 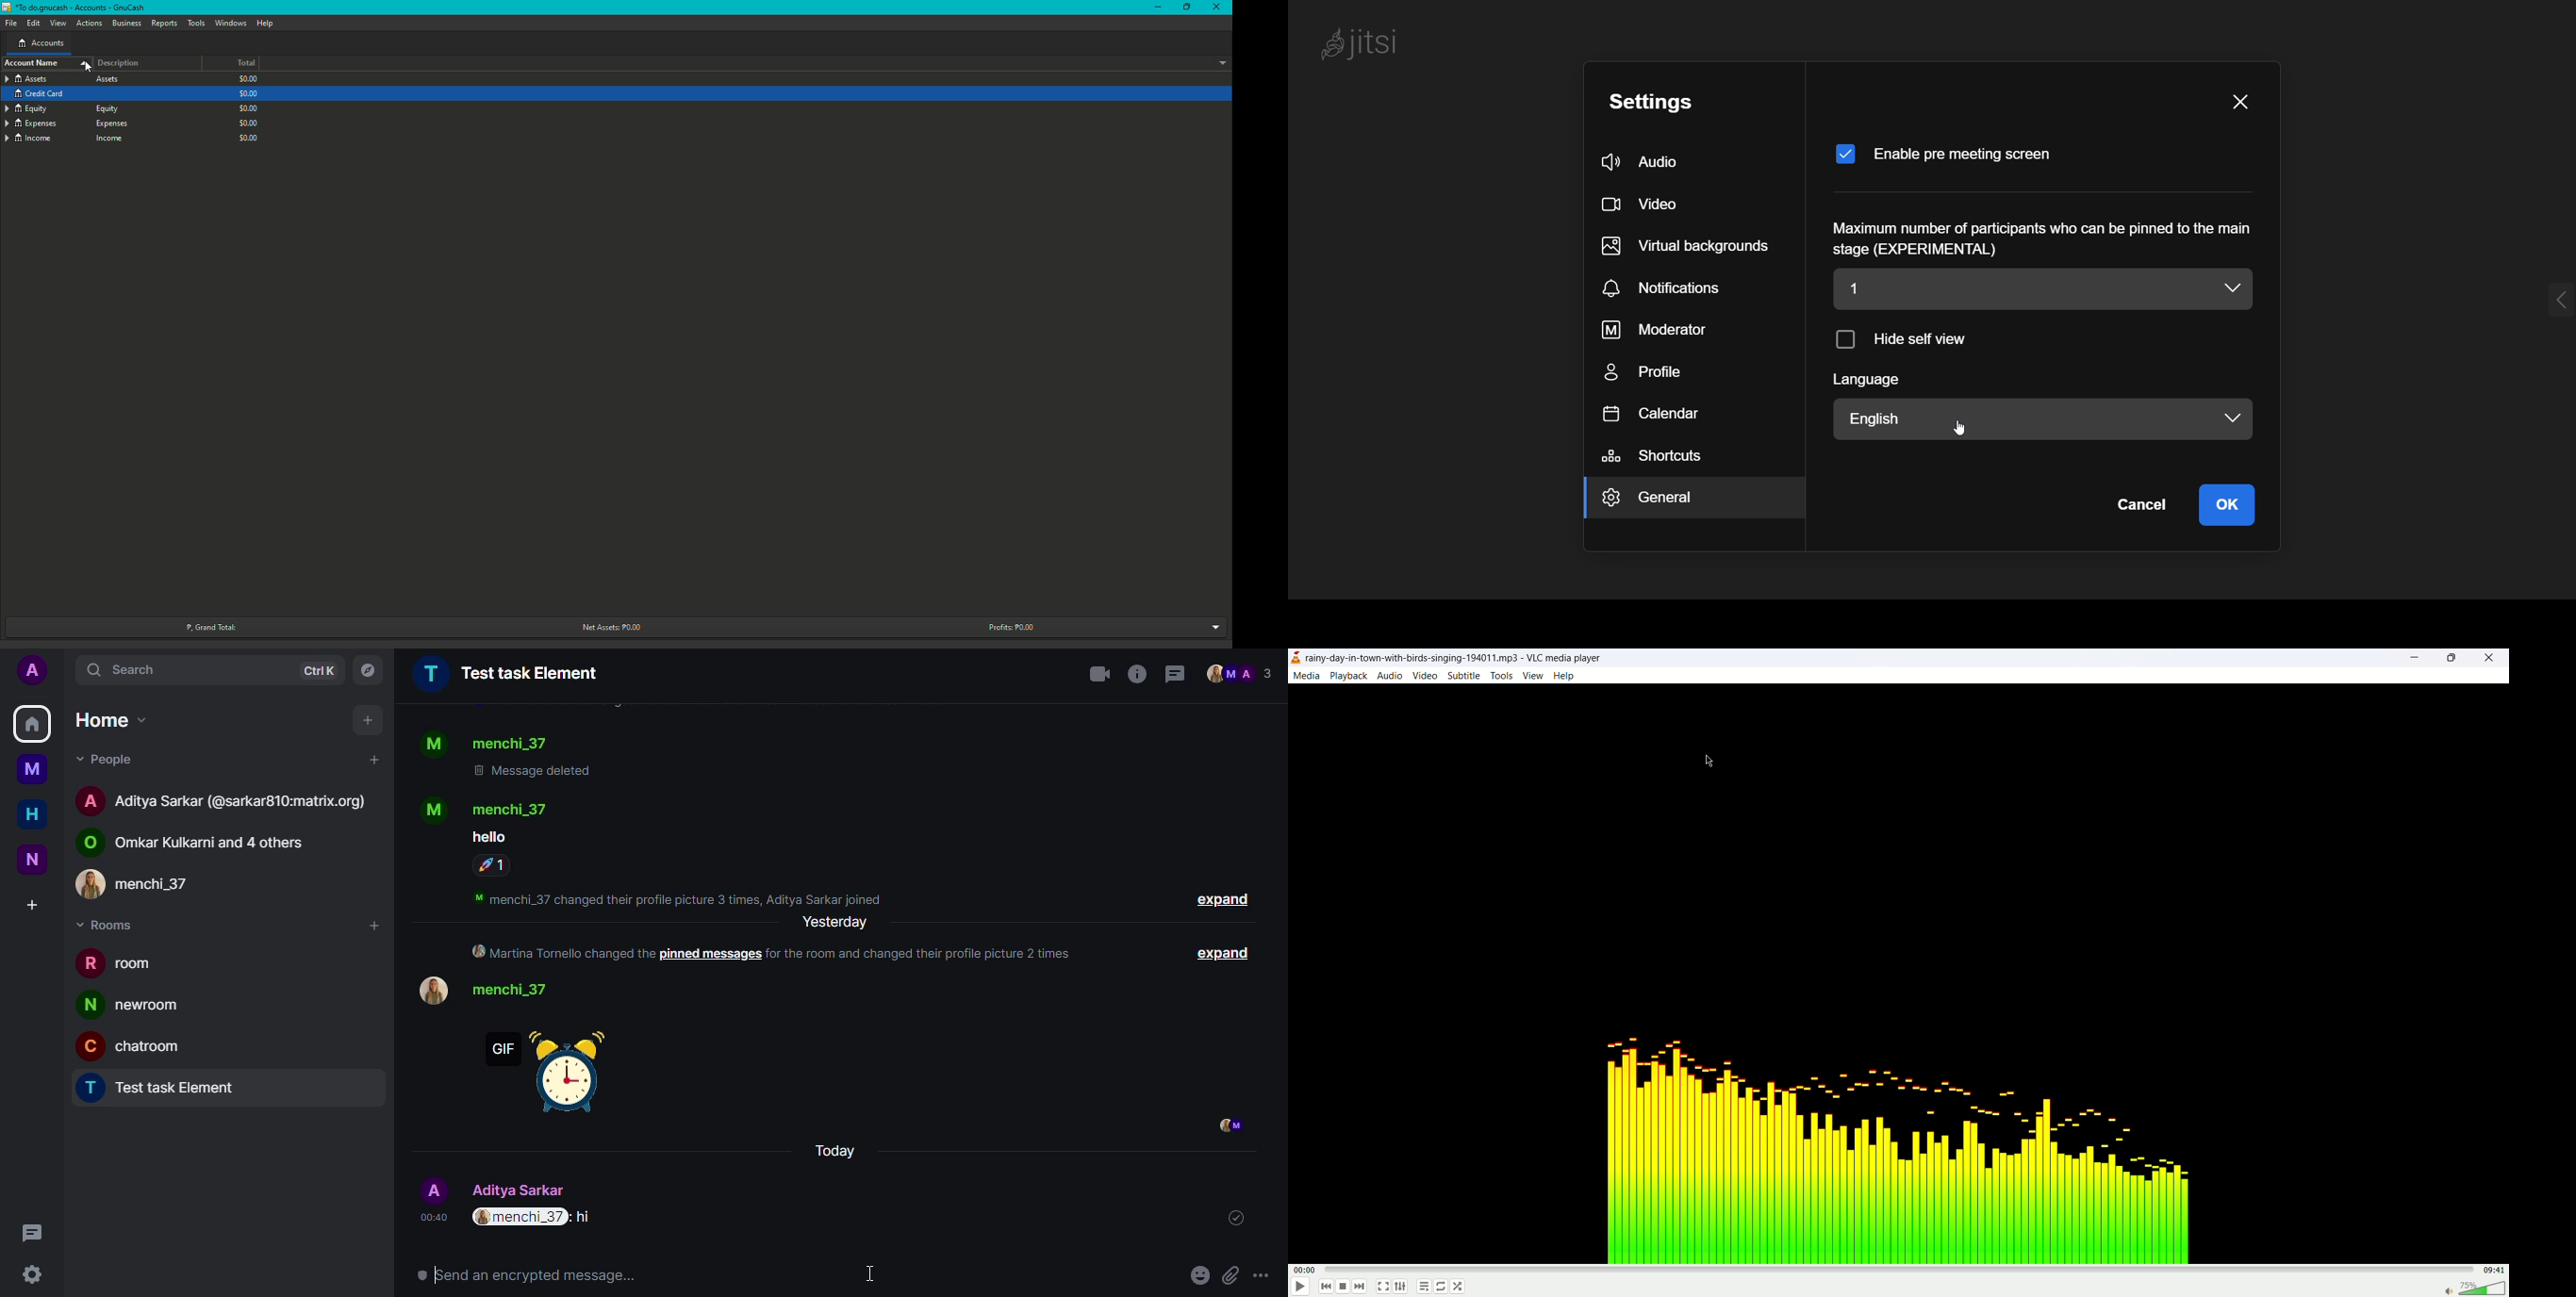 I want to click on subtitle, so click(x=1463, y=674).